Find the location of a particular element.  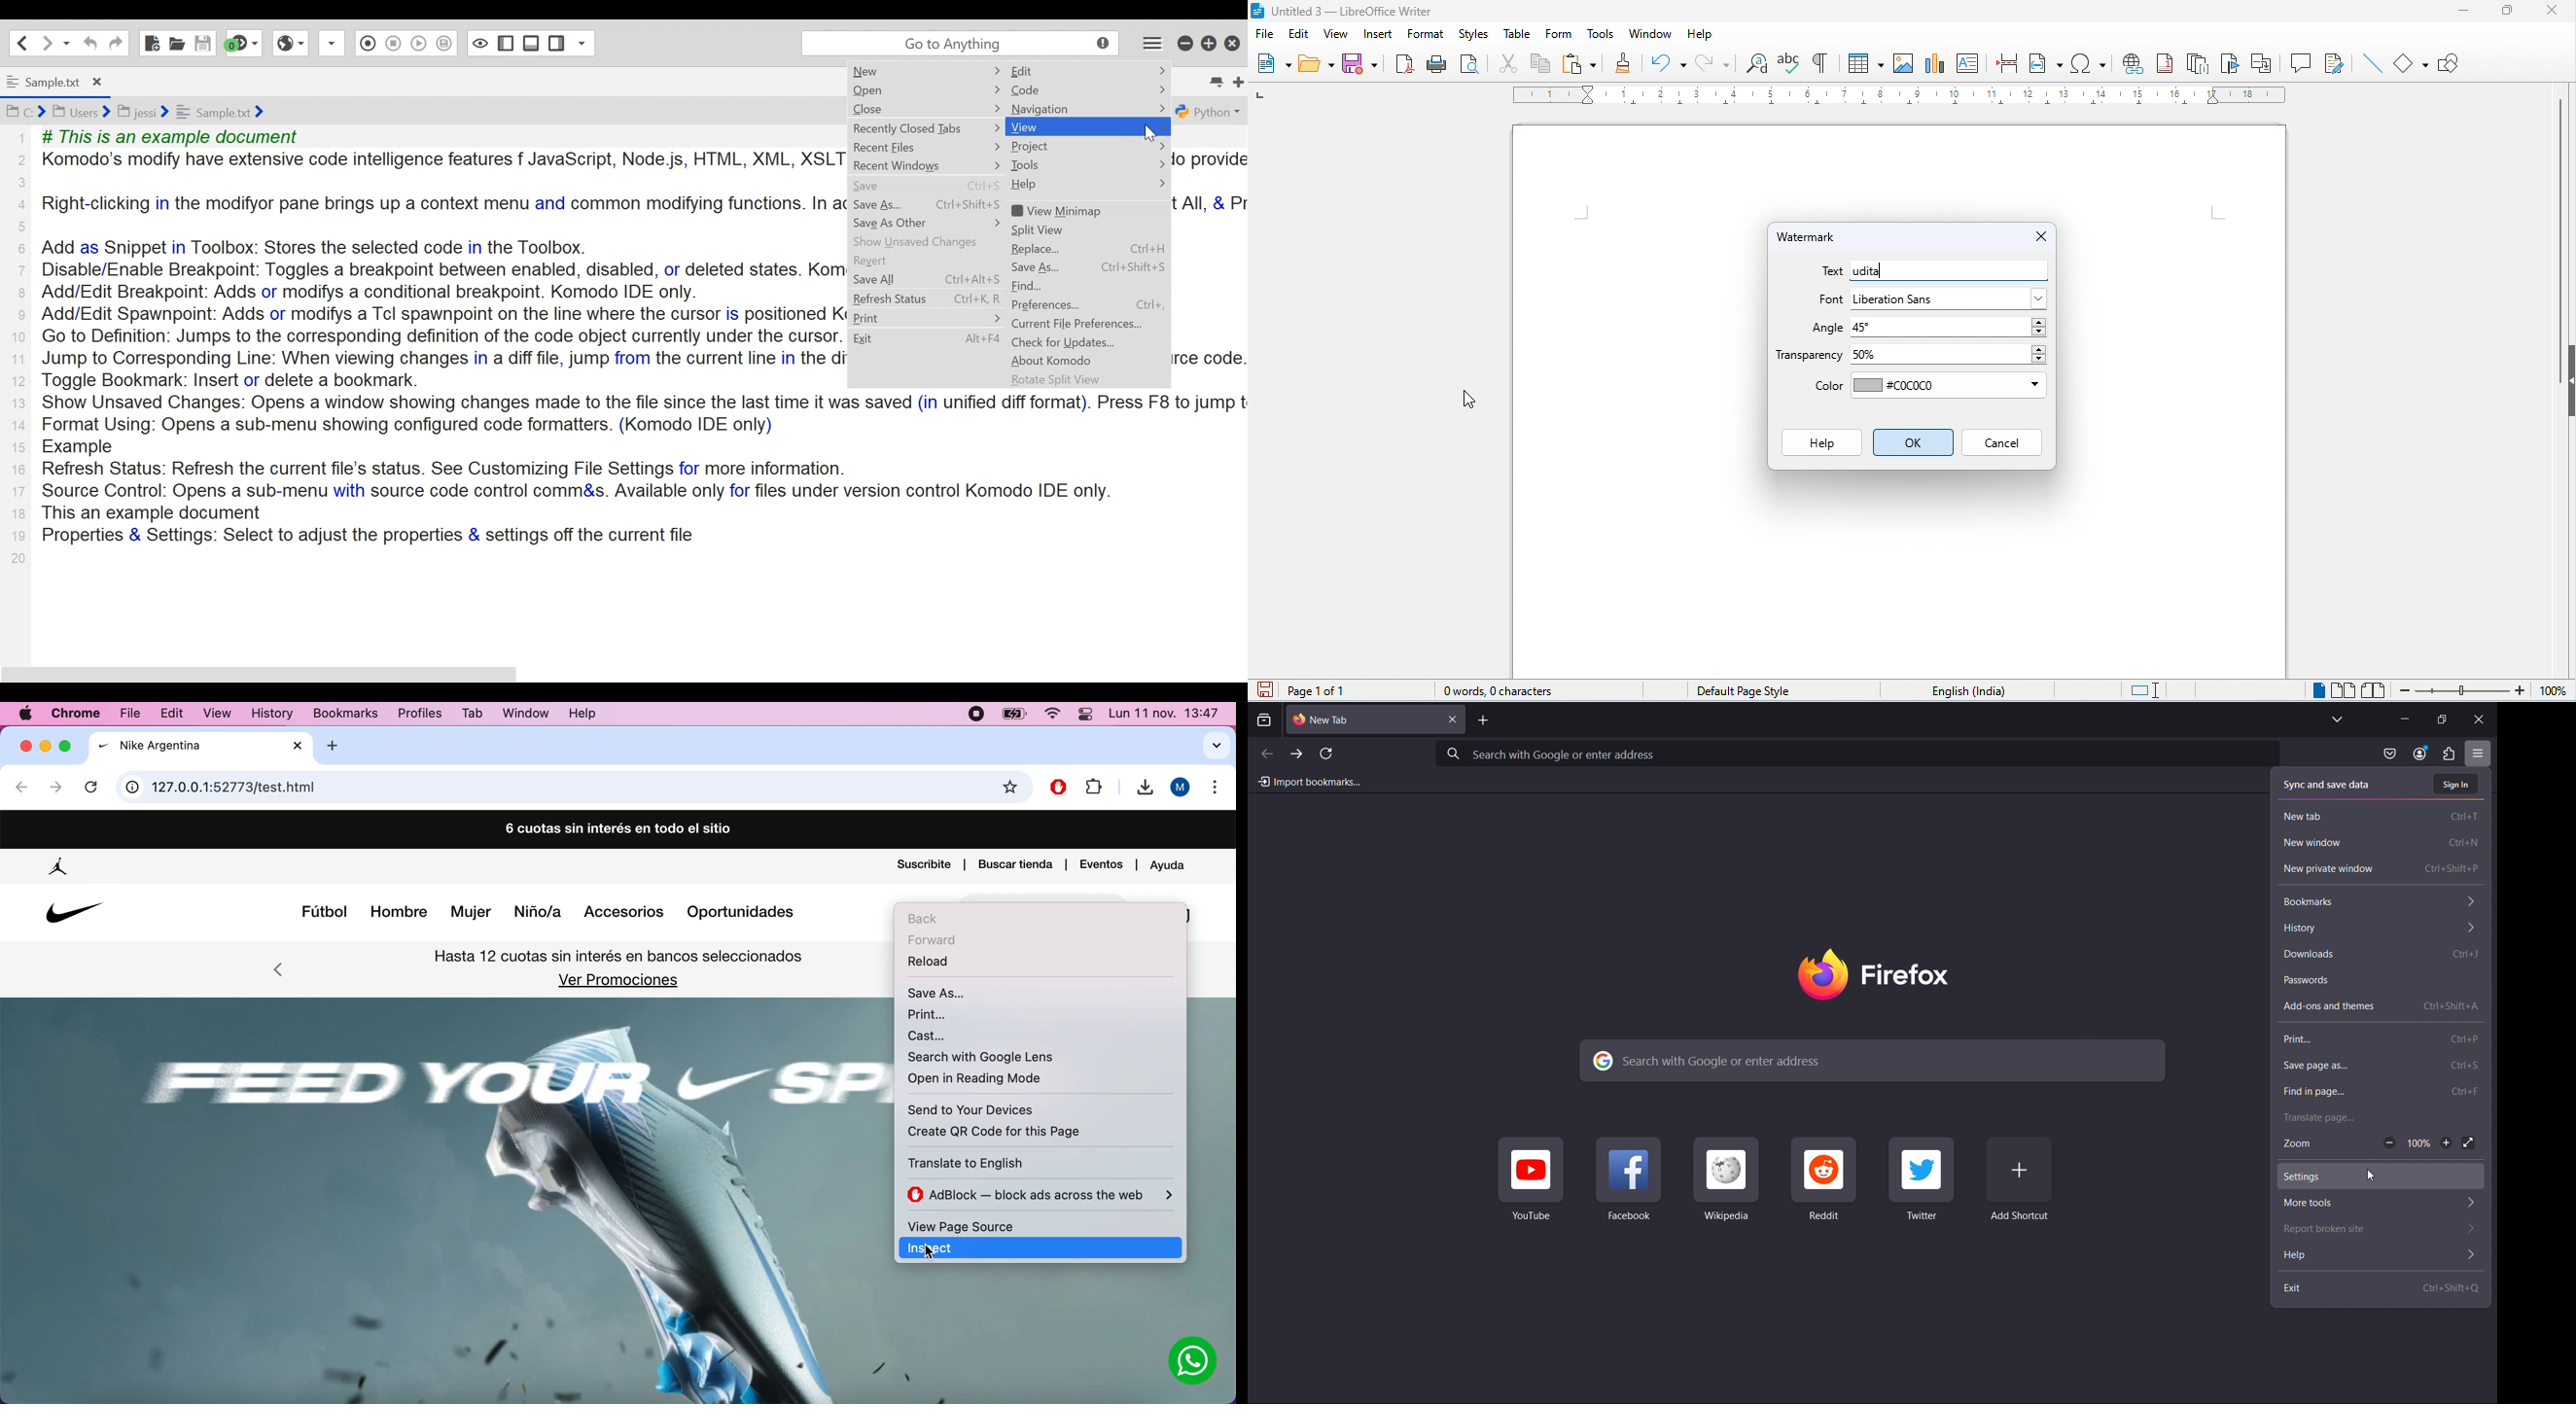

Jordans Logo is located at coordinates (60, 867).